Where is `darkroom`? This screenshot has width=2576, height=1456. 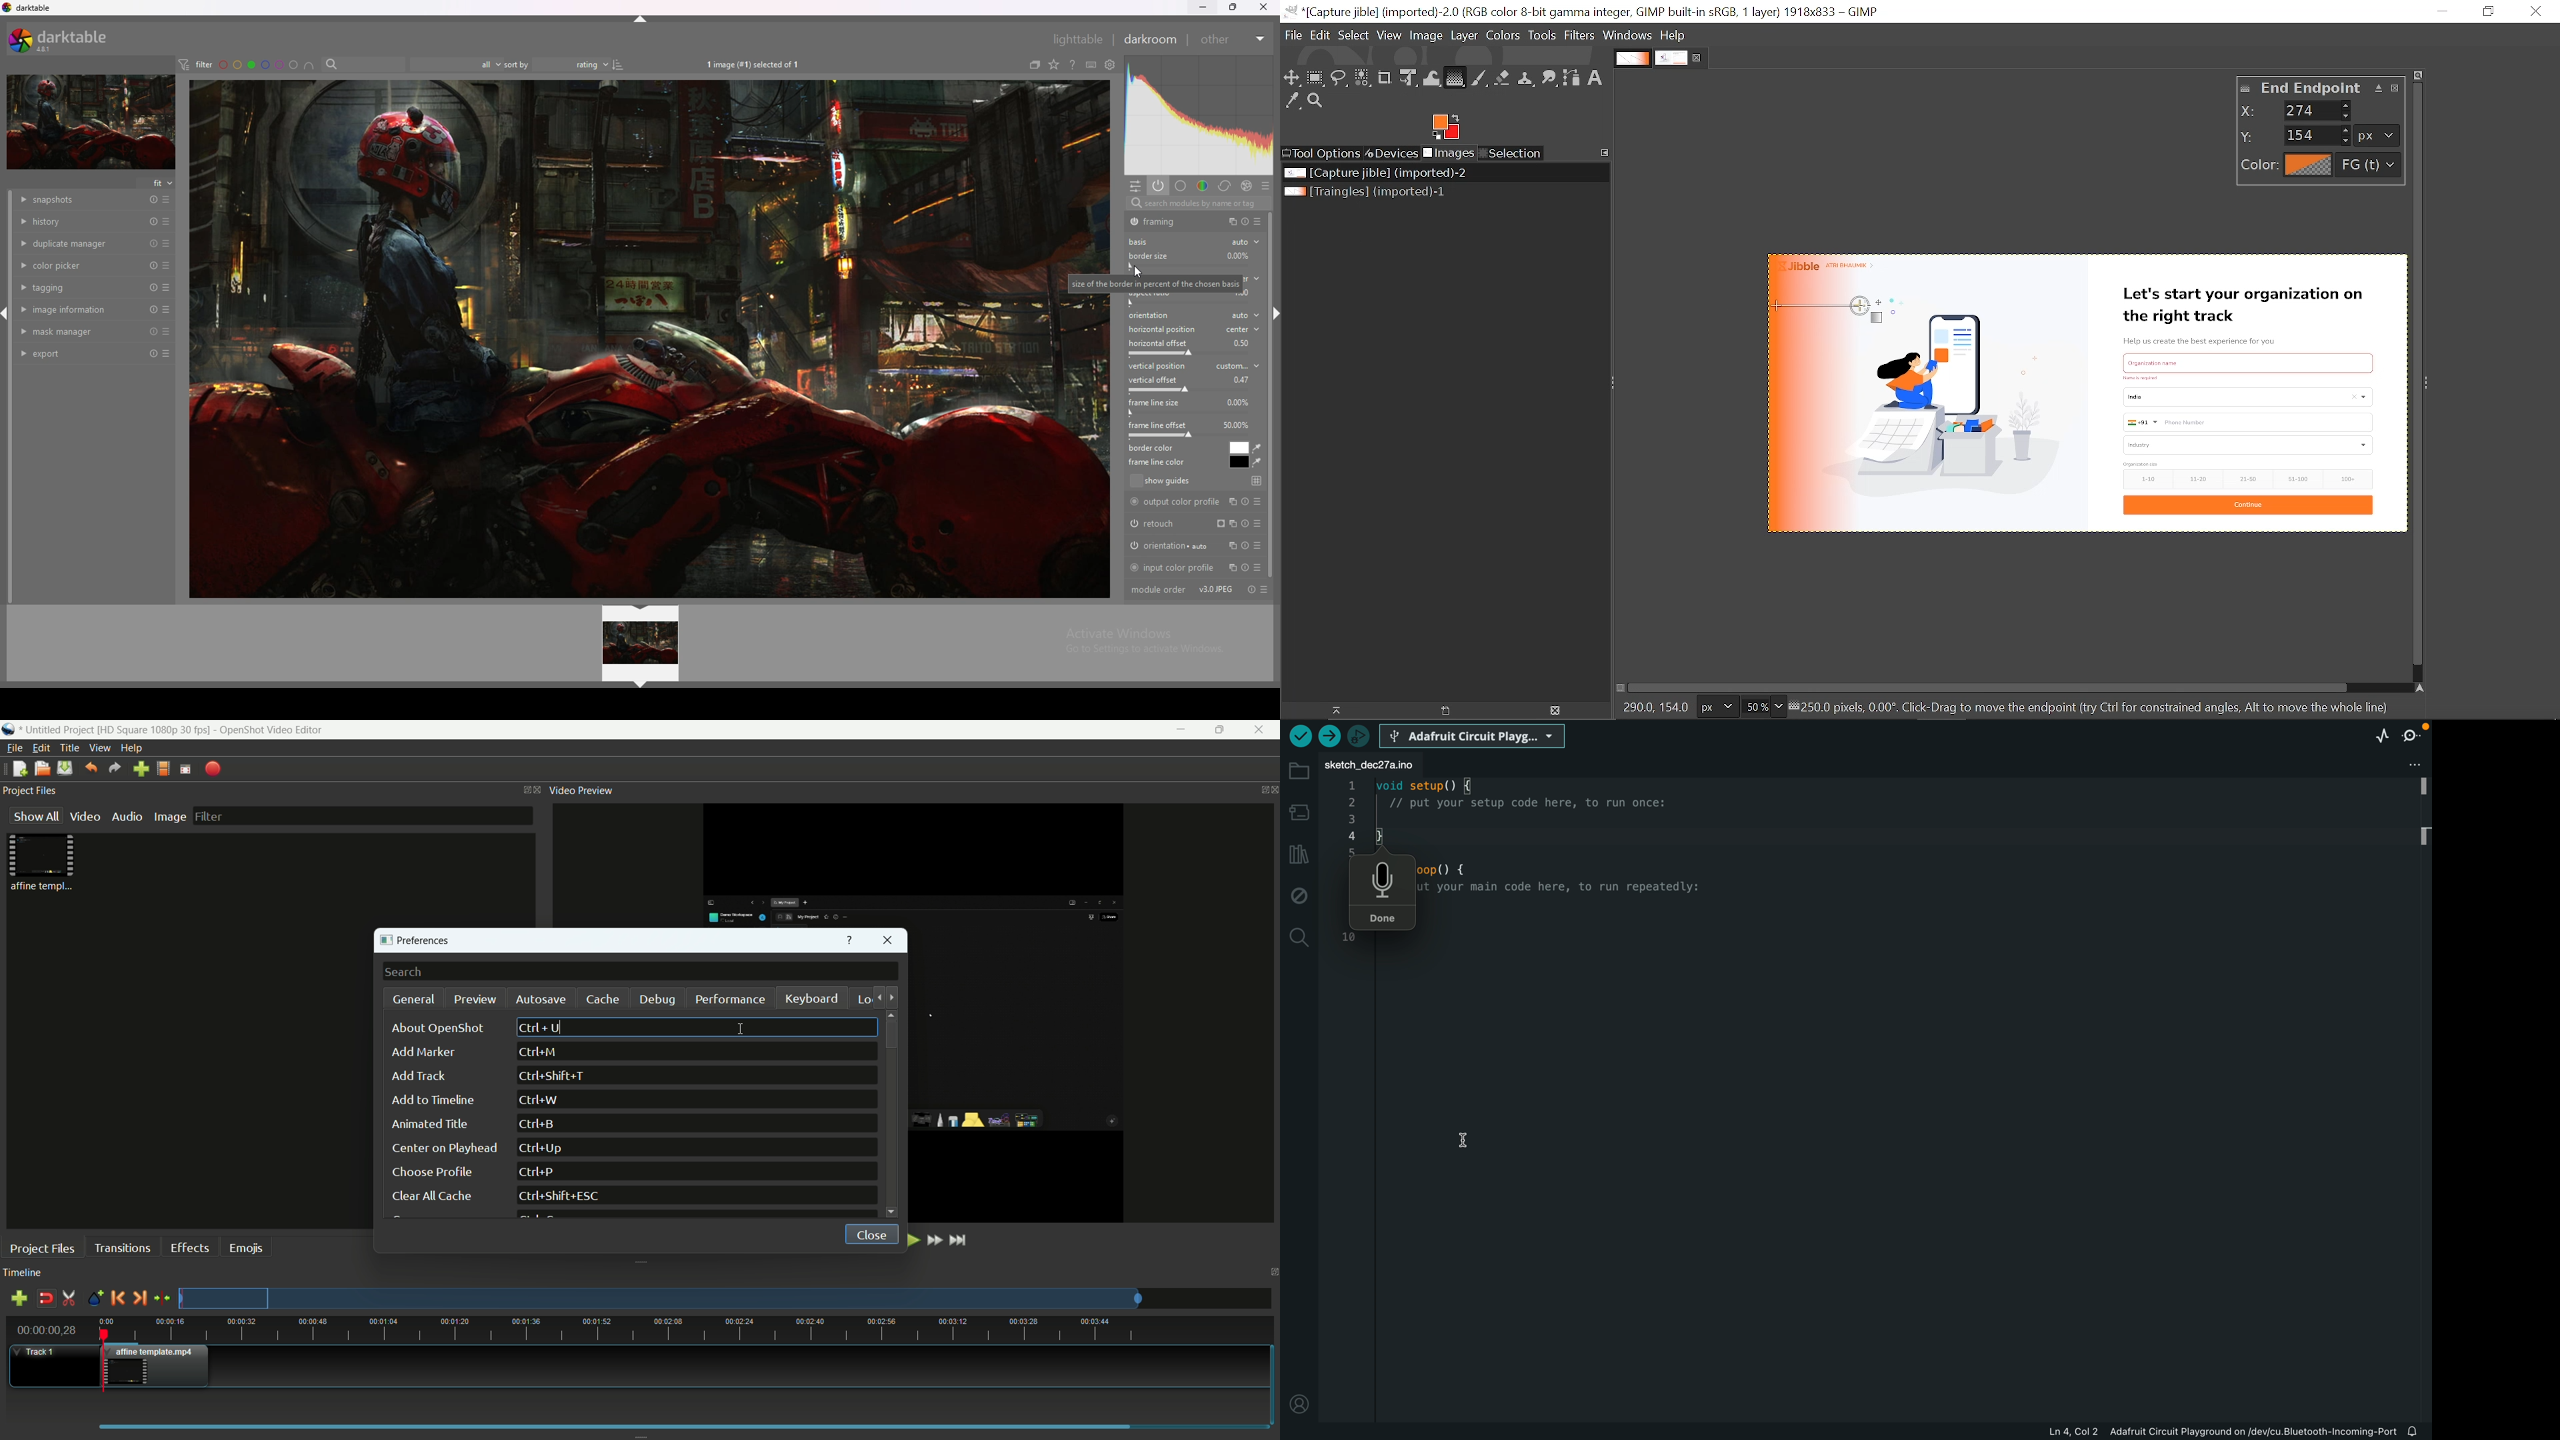 darkroom is located at coordinates (1149, 39).